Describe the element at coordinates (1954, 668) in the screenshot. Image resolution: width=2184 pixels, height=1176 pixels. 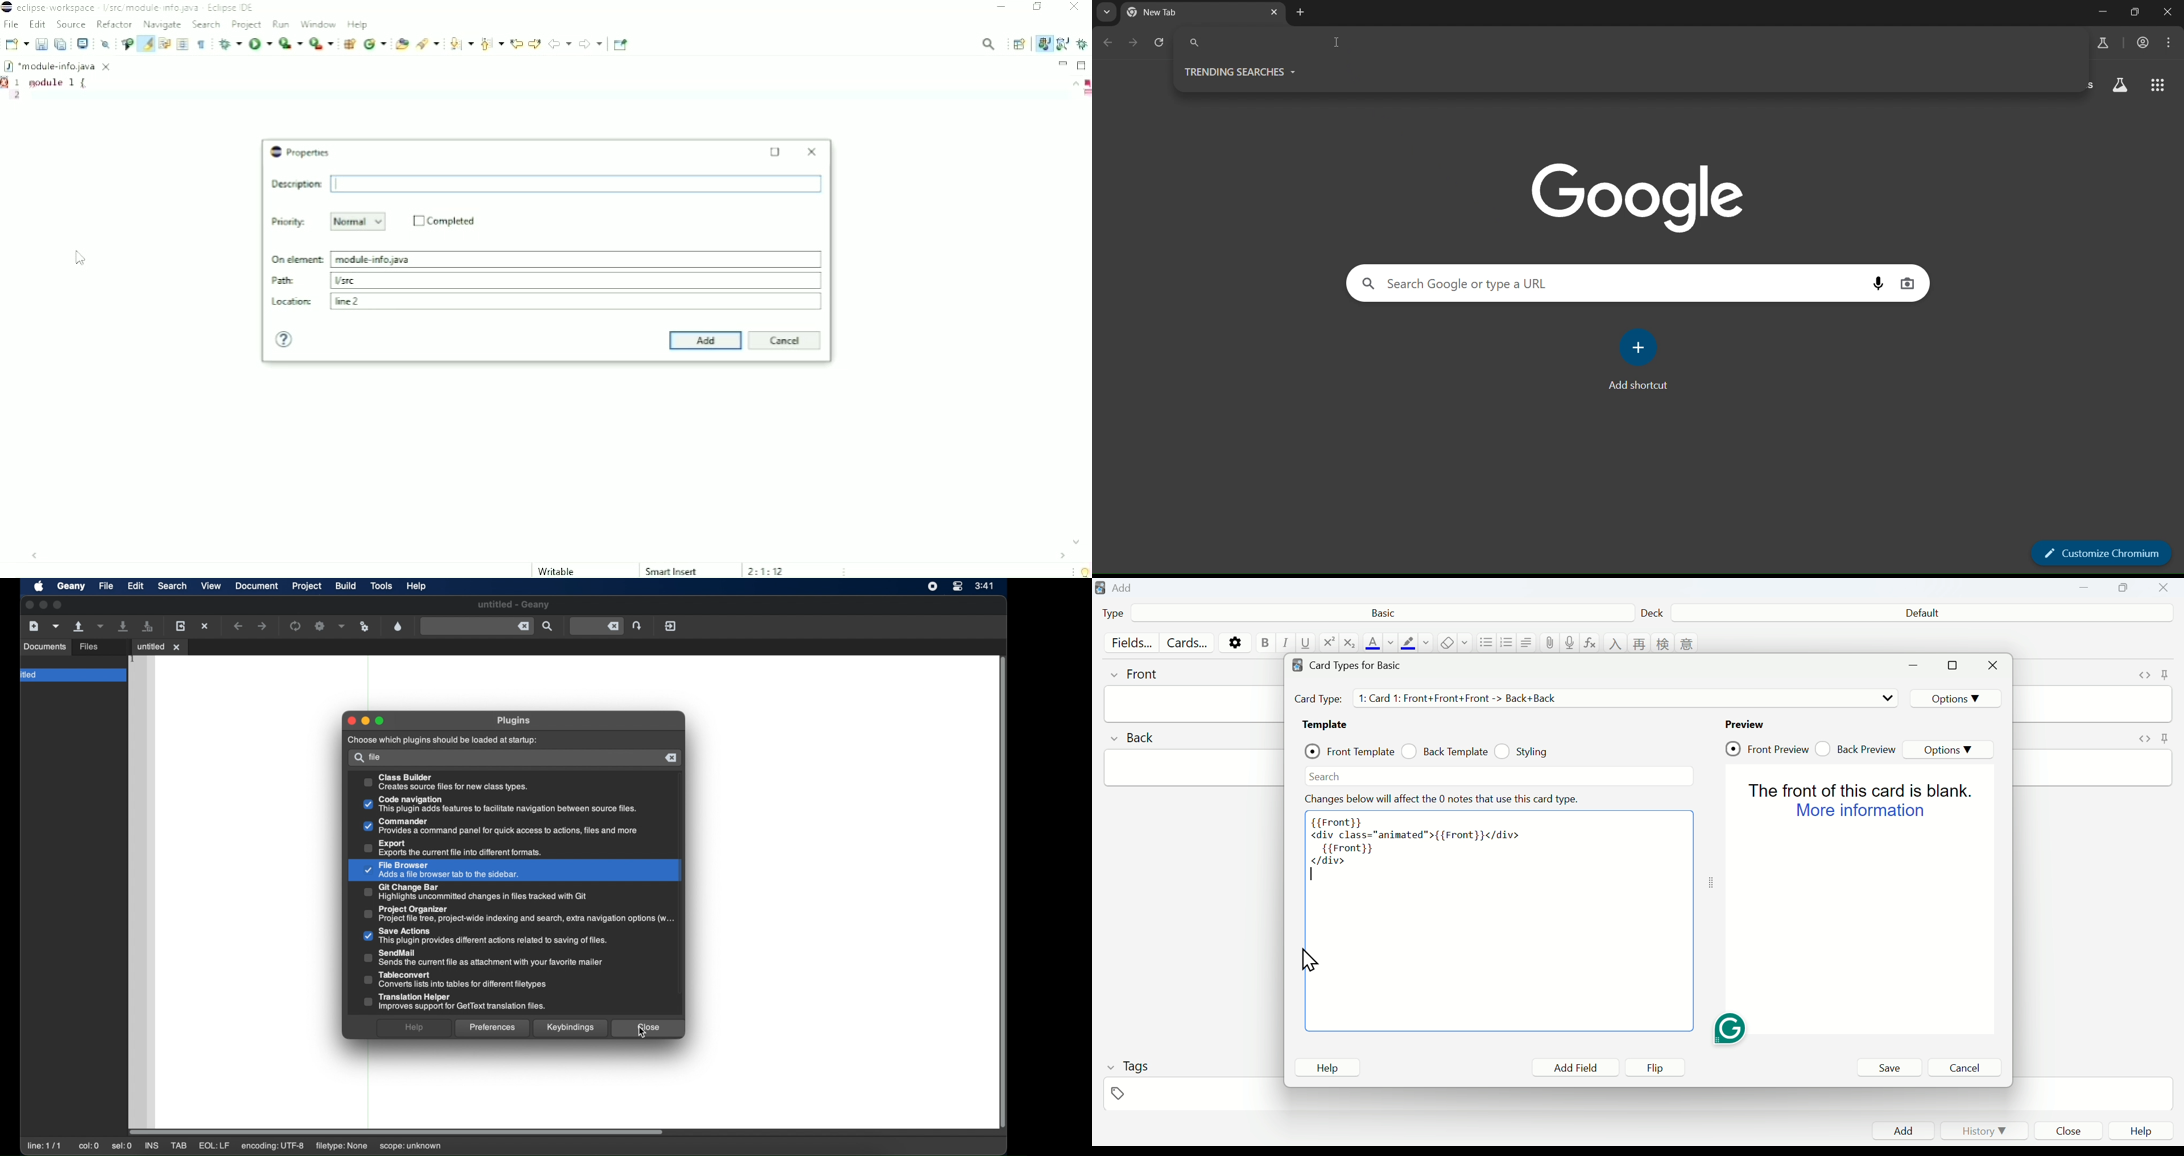
I see `maximize` at that location.